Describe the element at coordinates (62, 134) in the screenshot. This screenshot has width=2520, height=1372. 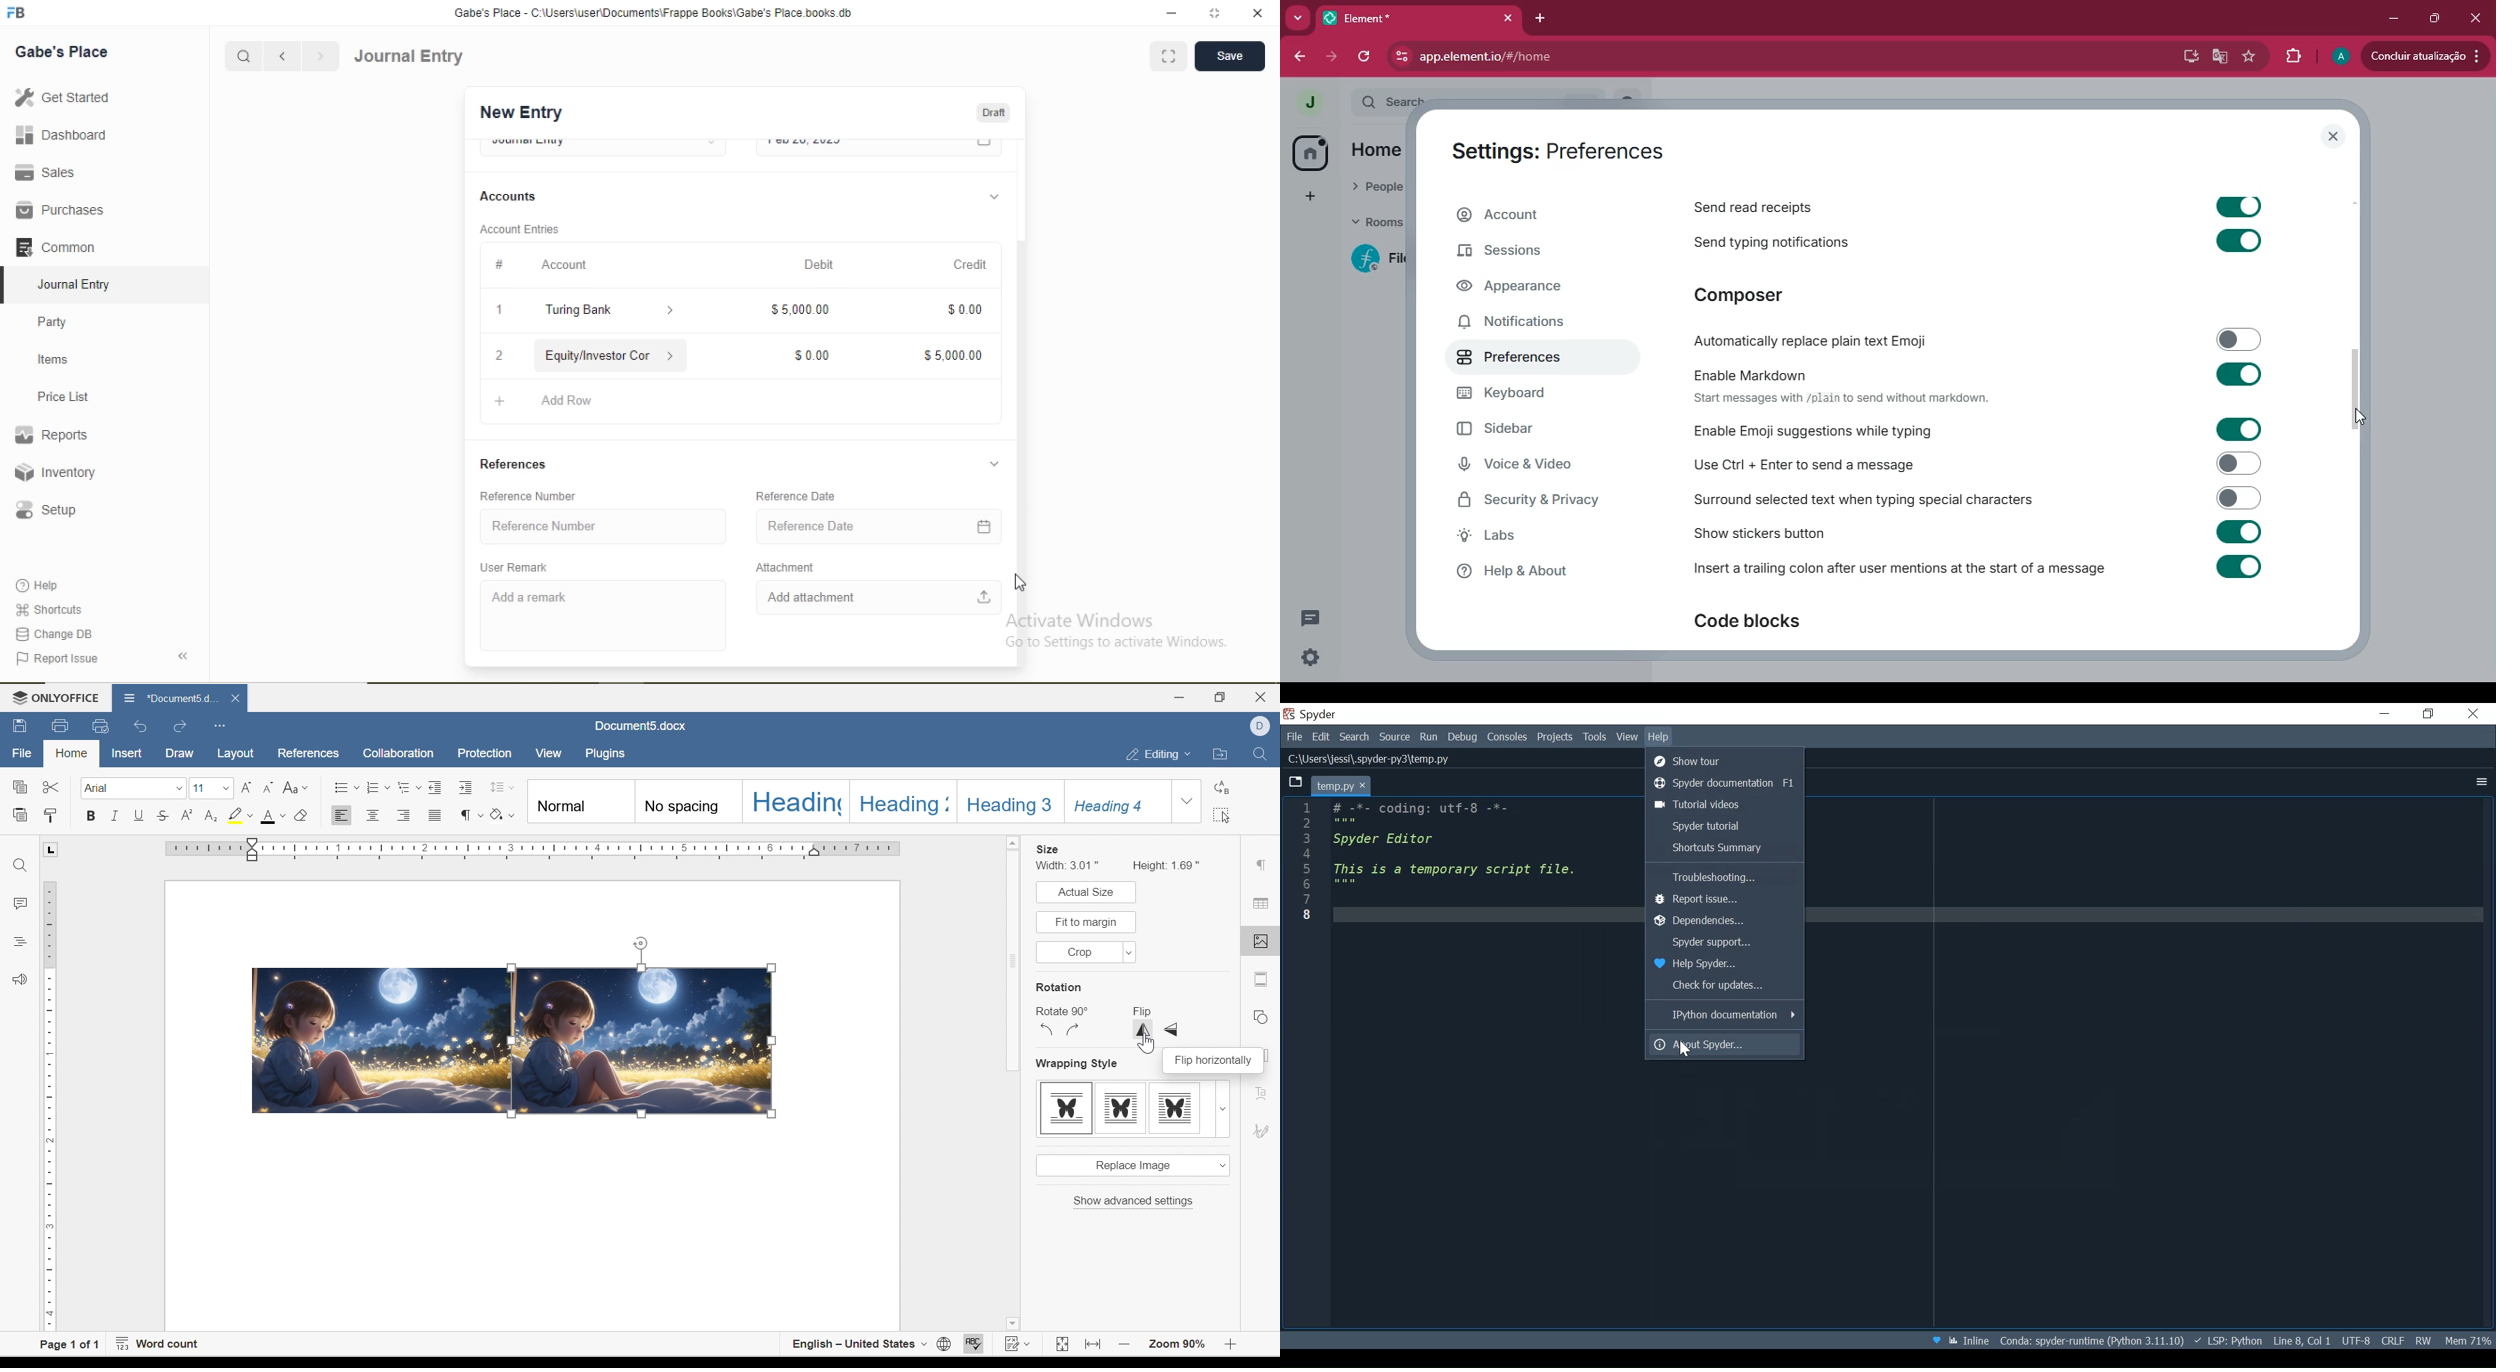
I see `Dashboard` at that location.